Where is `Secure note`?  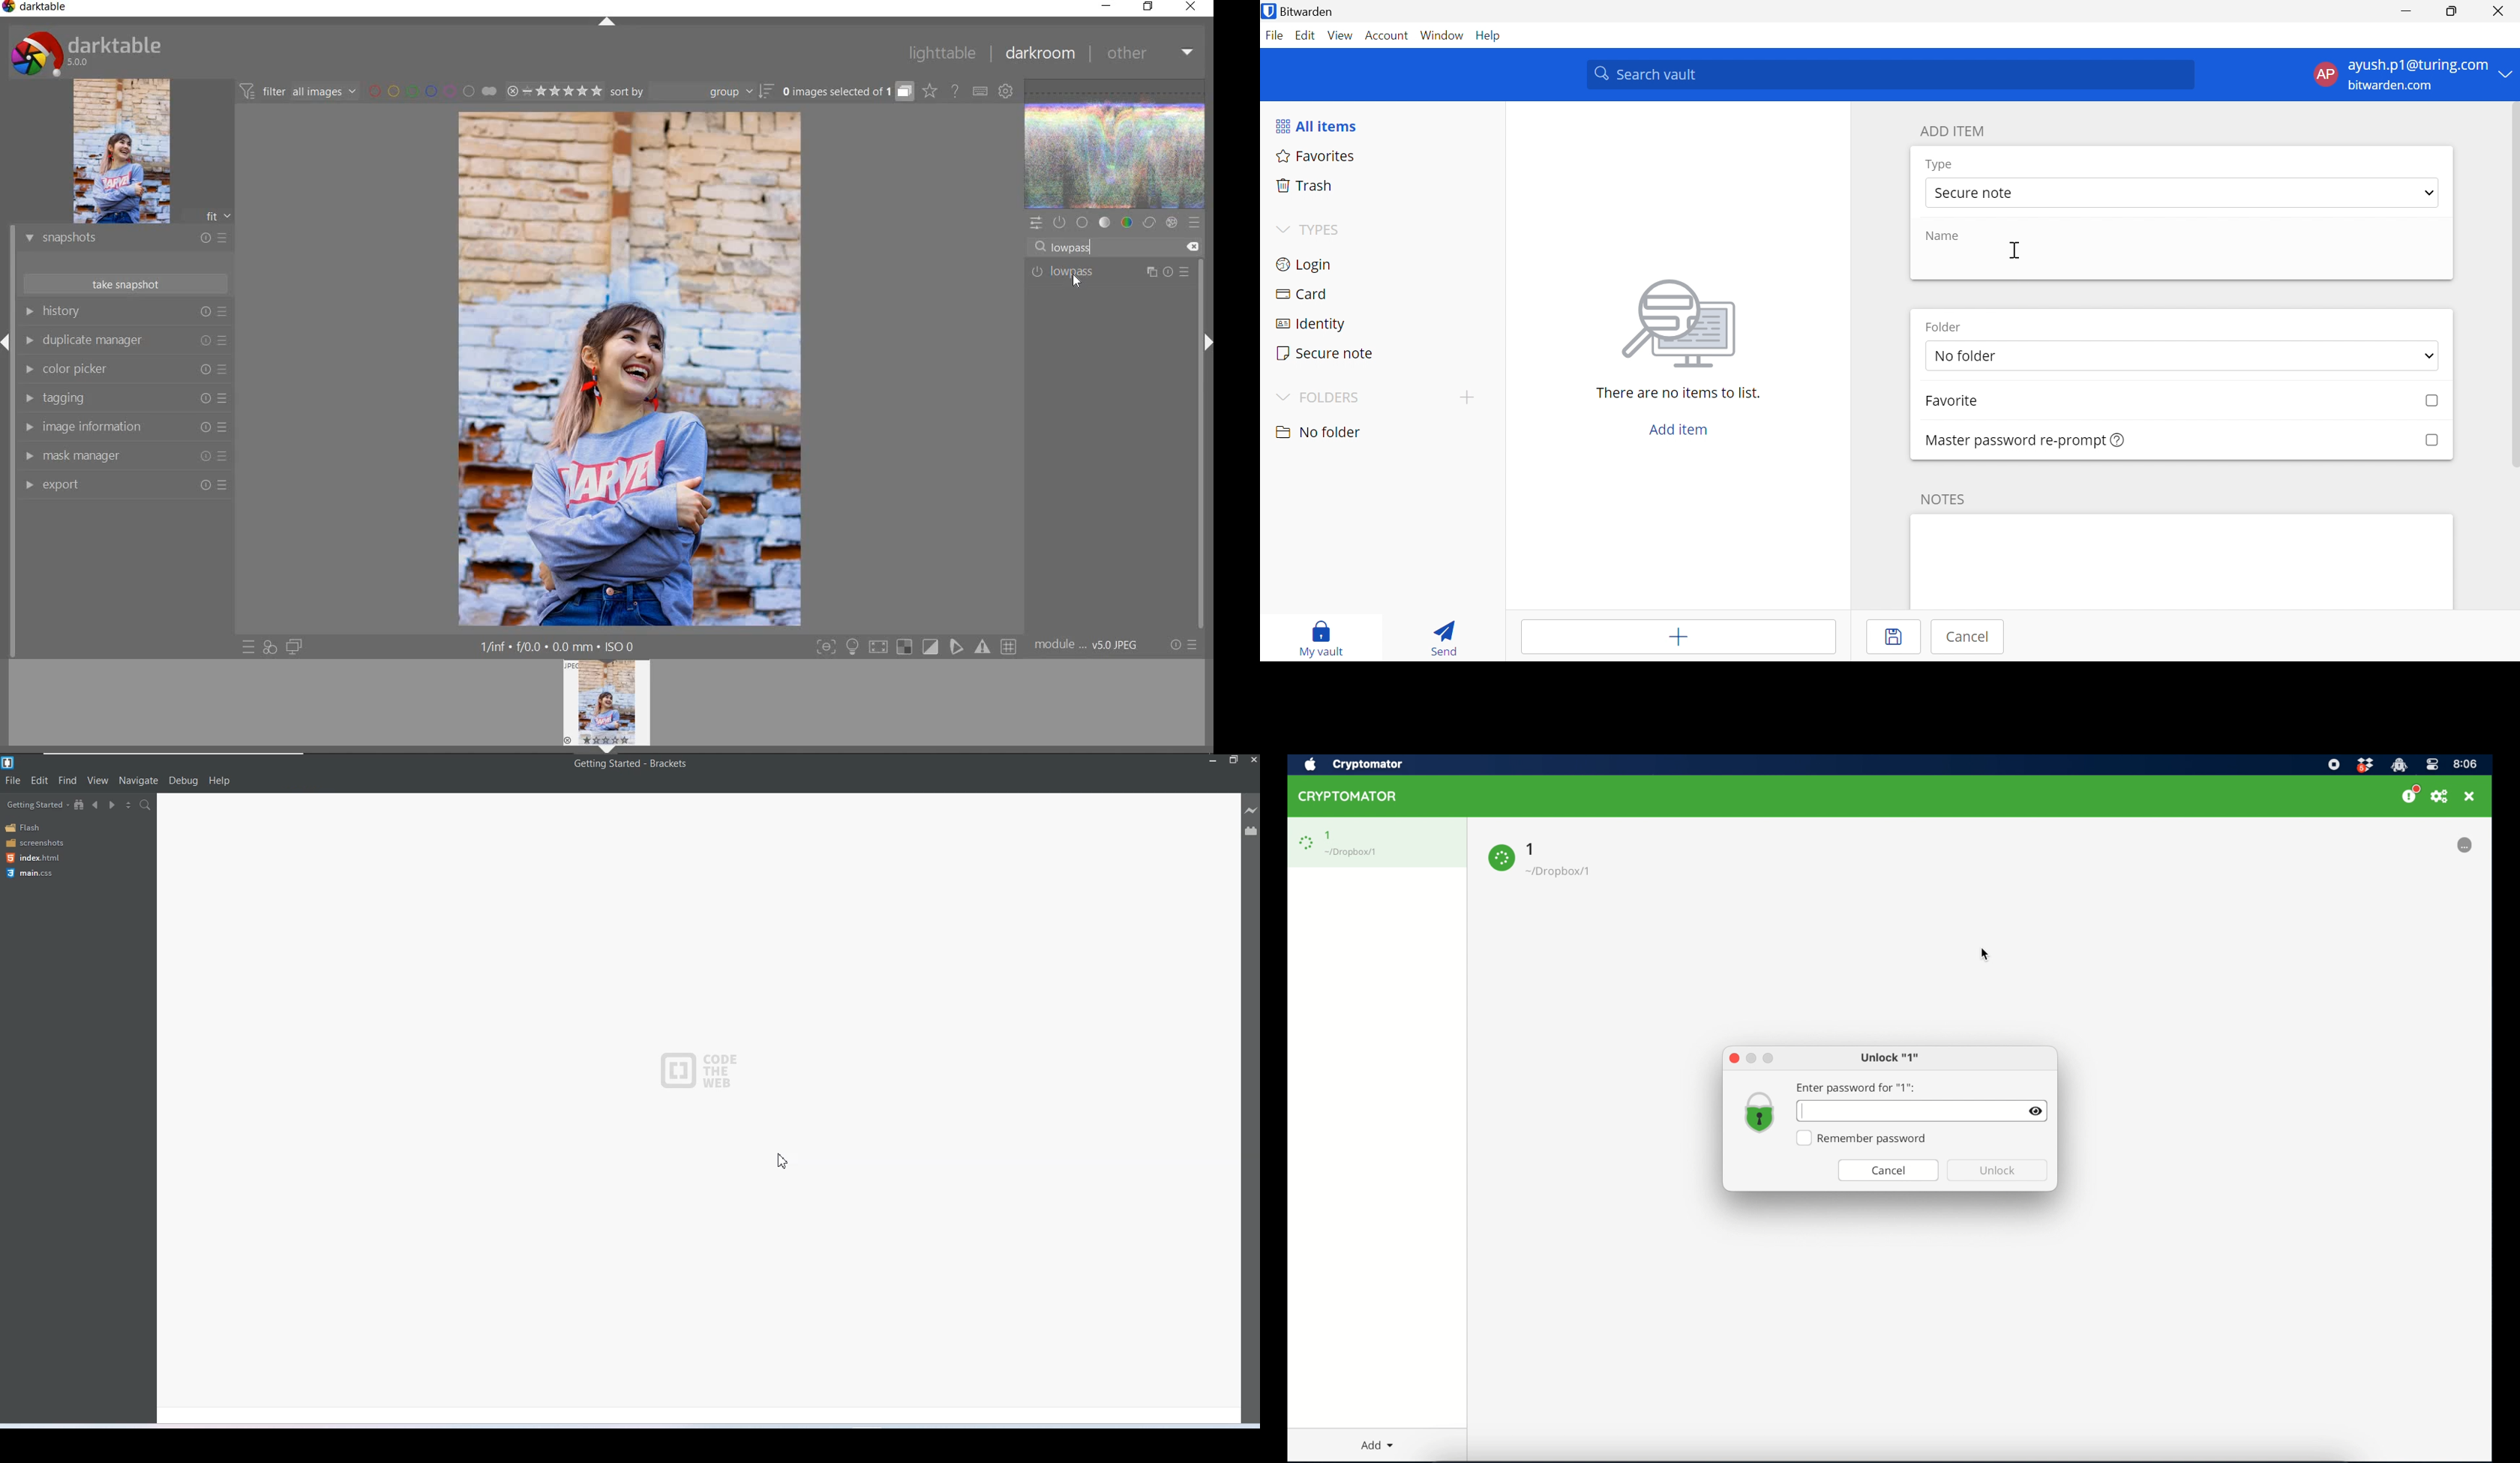 Secure note is located at coordinates (1326, 352).